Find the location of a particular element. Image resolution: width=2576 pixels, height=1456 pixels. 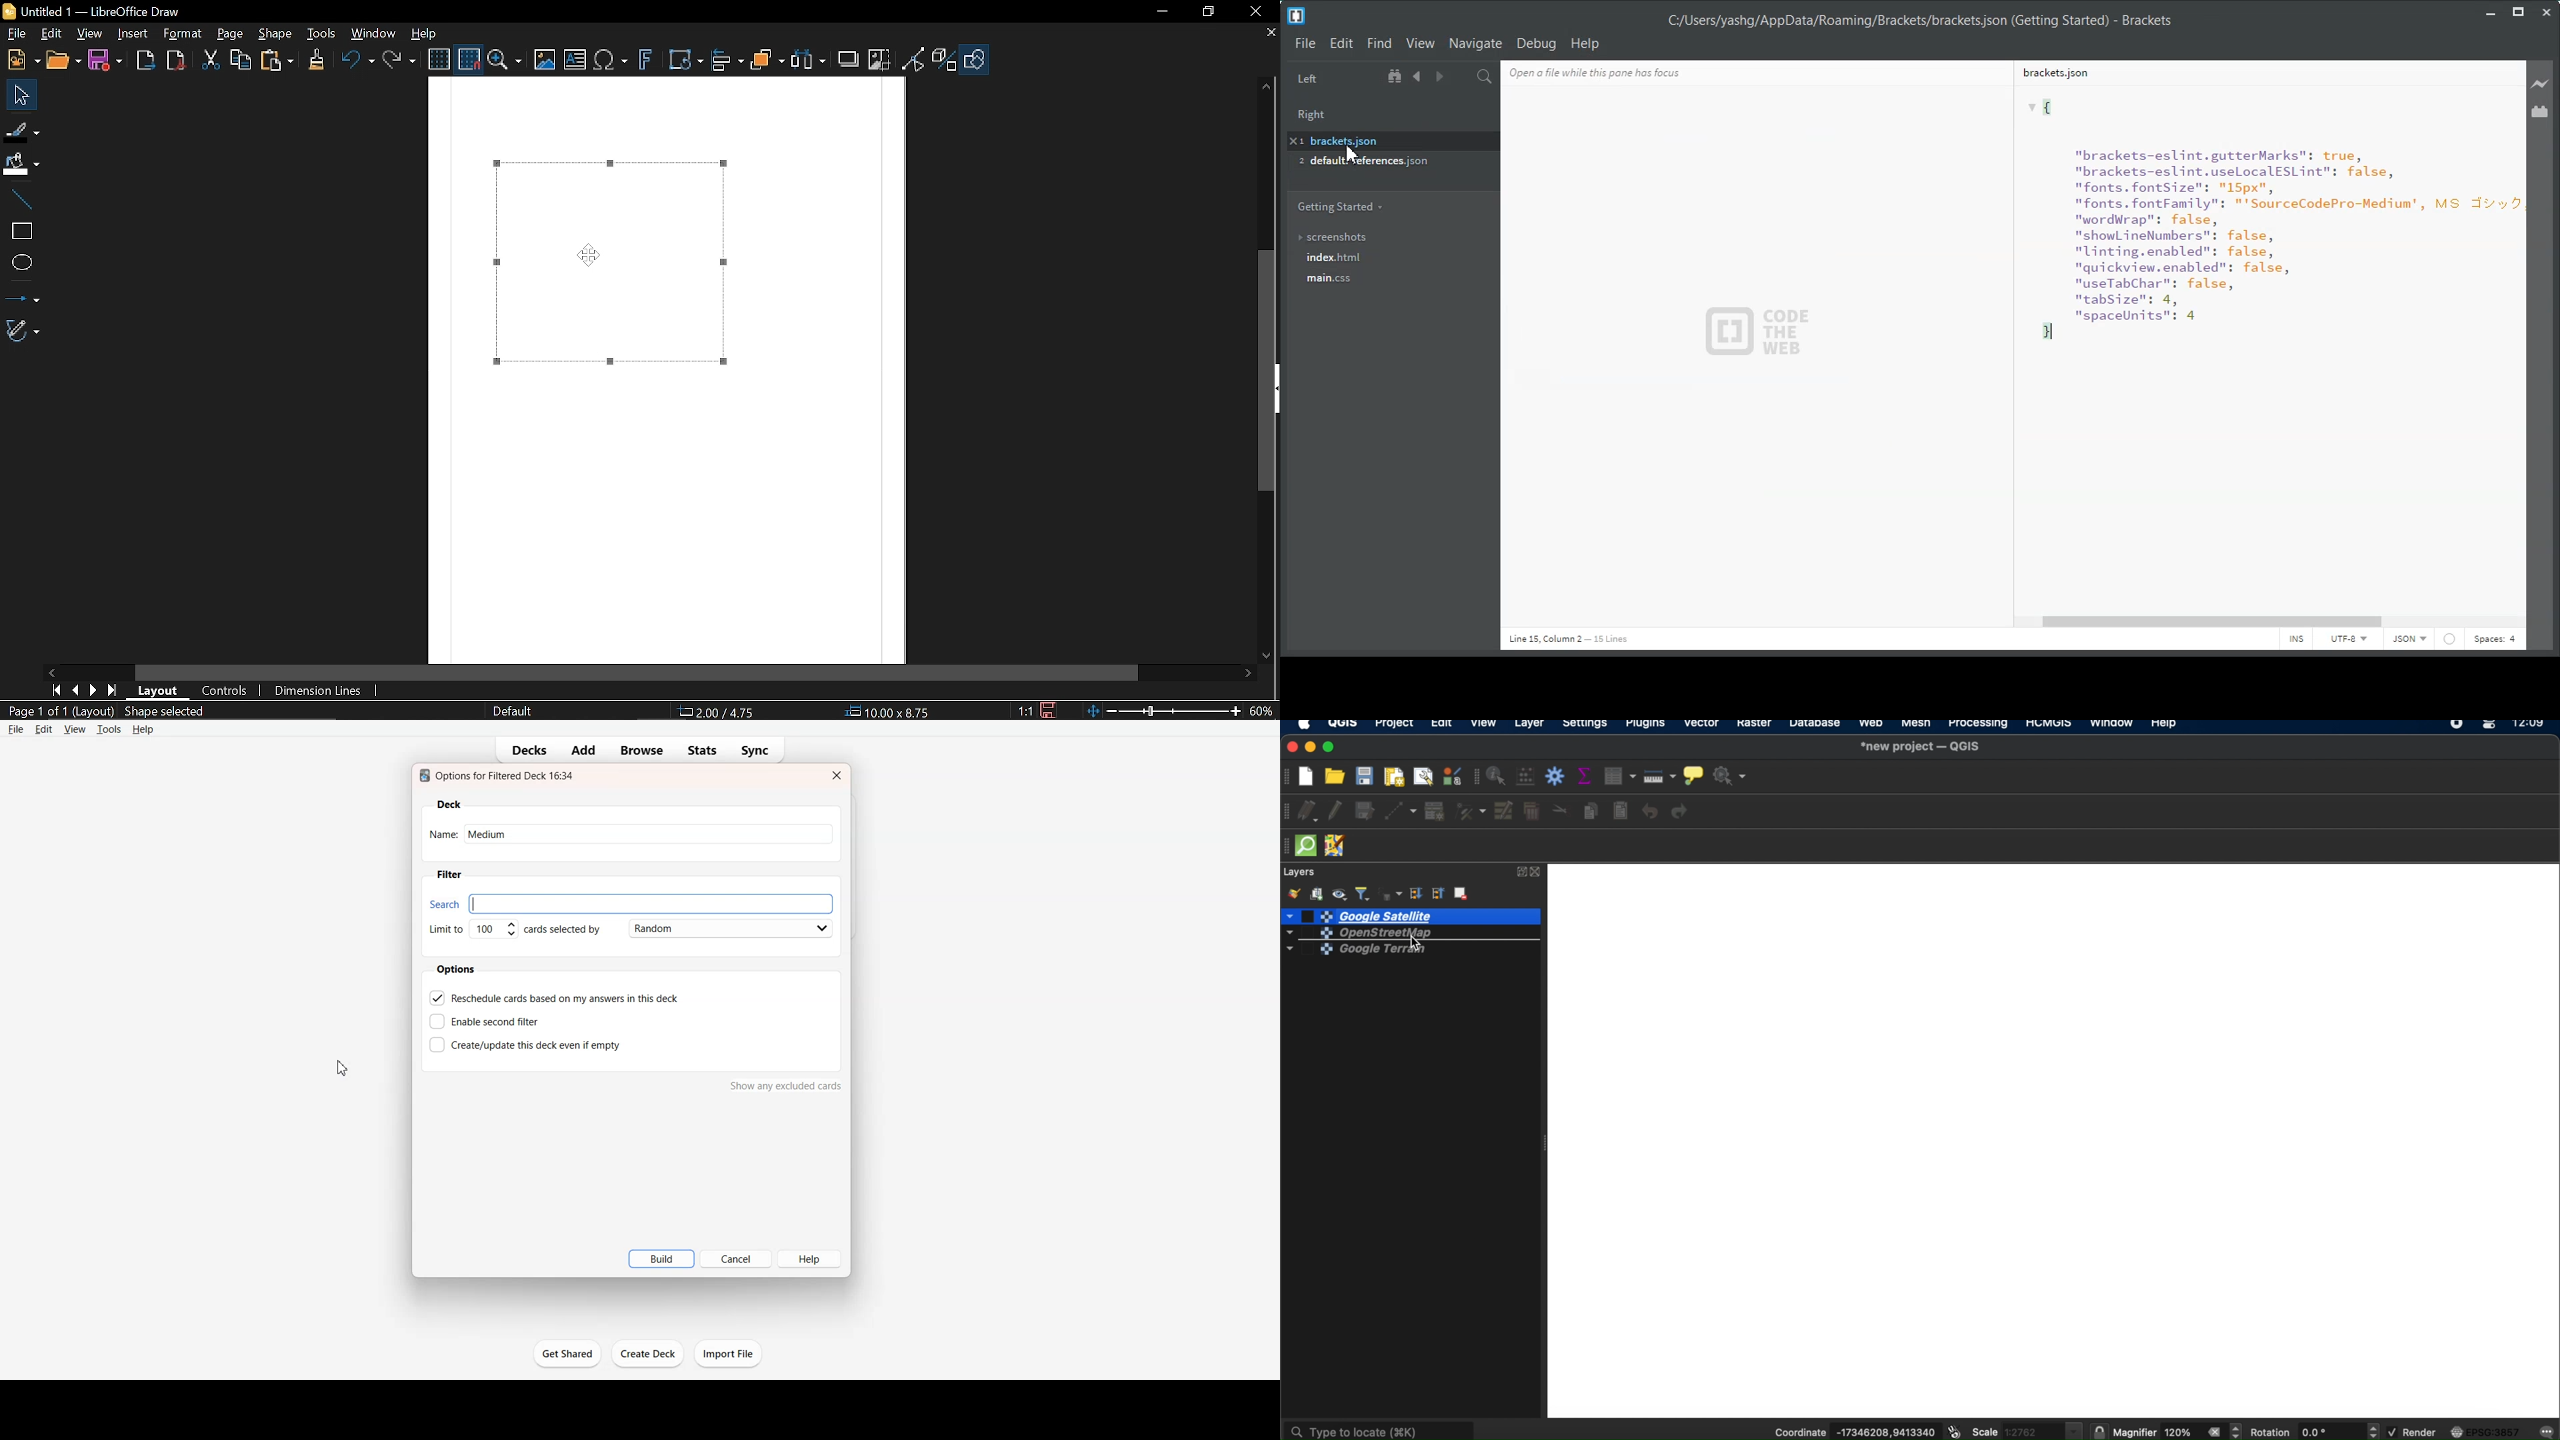

Create this deck even if empty is located at coordinates (525, 1043).